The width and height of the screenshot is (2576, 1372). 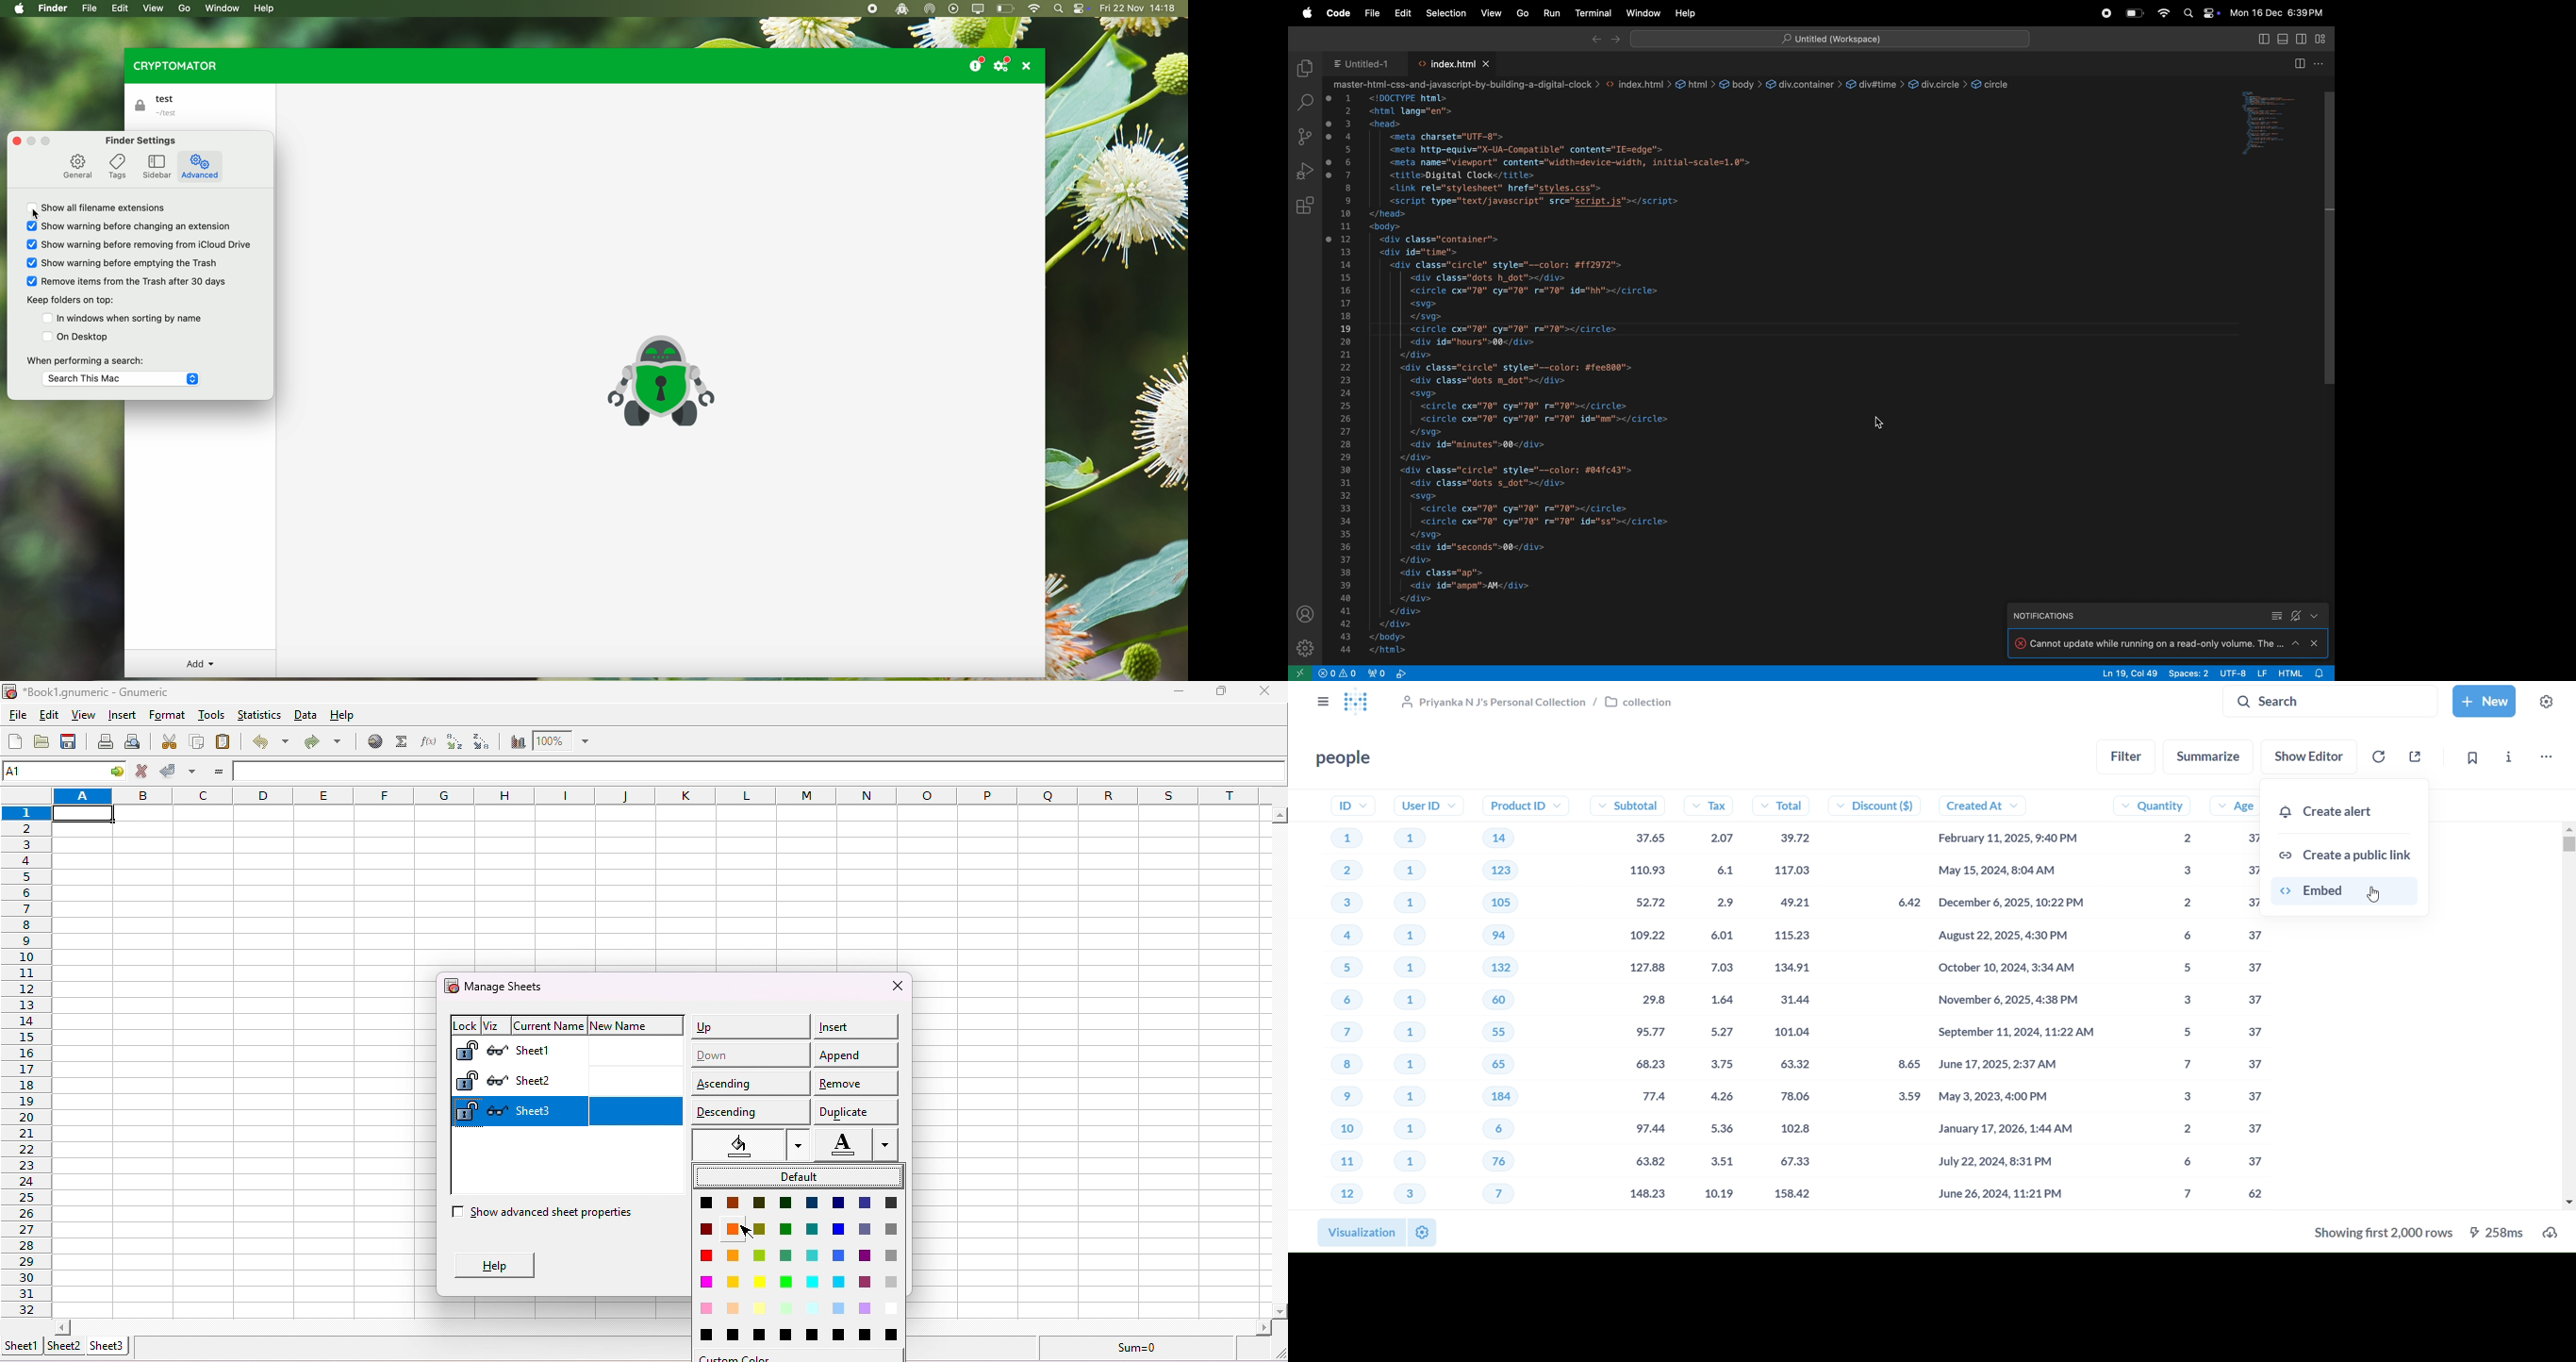 What do you see at coordinates (881, 987) in the screenshot?
I see `close` at bounding box center [881, 987].